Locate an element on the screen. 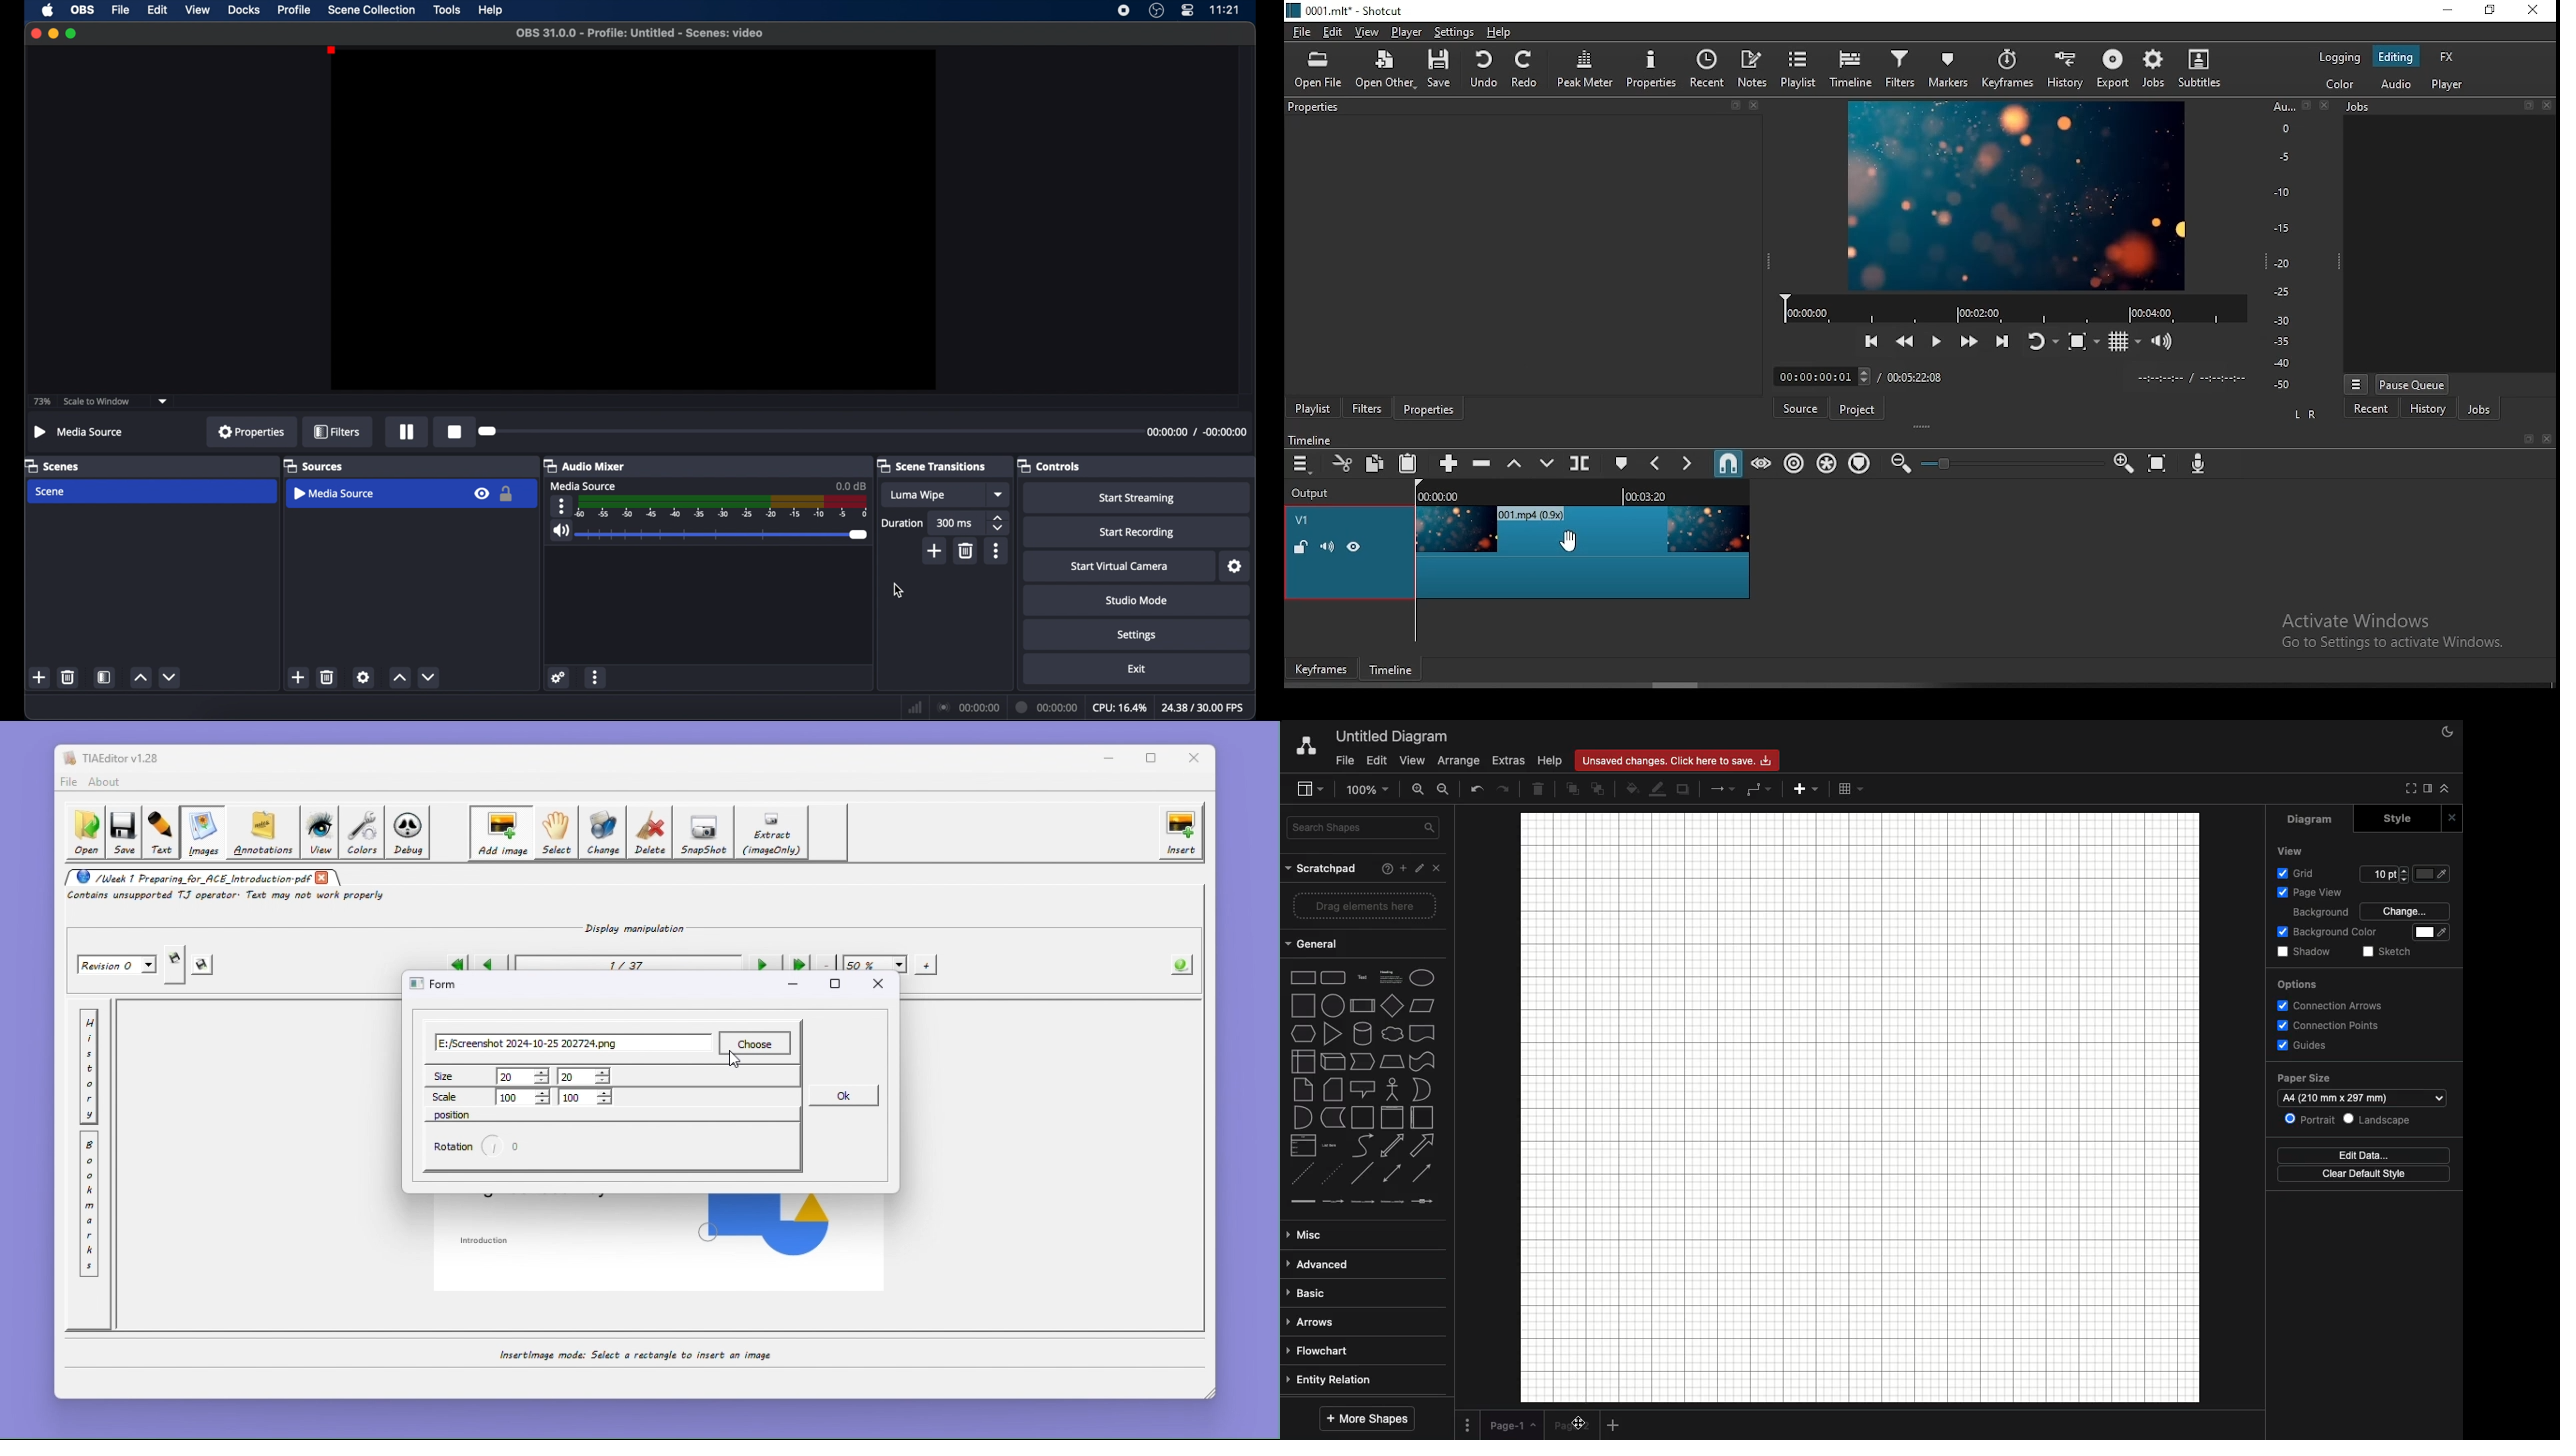 The height and width of the screenshot is (1456, 2576). zoom timeline out is located at coordinates (1899, 464).